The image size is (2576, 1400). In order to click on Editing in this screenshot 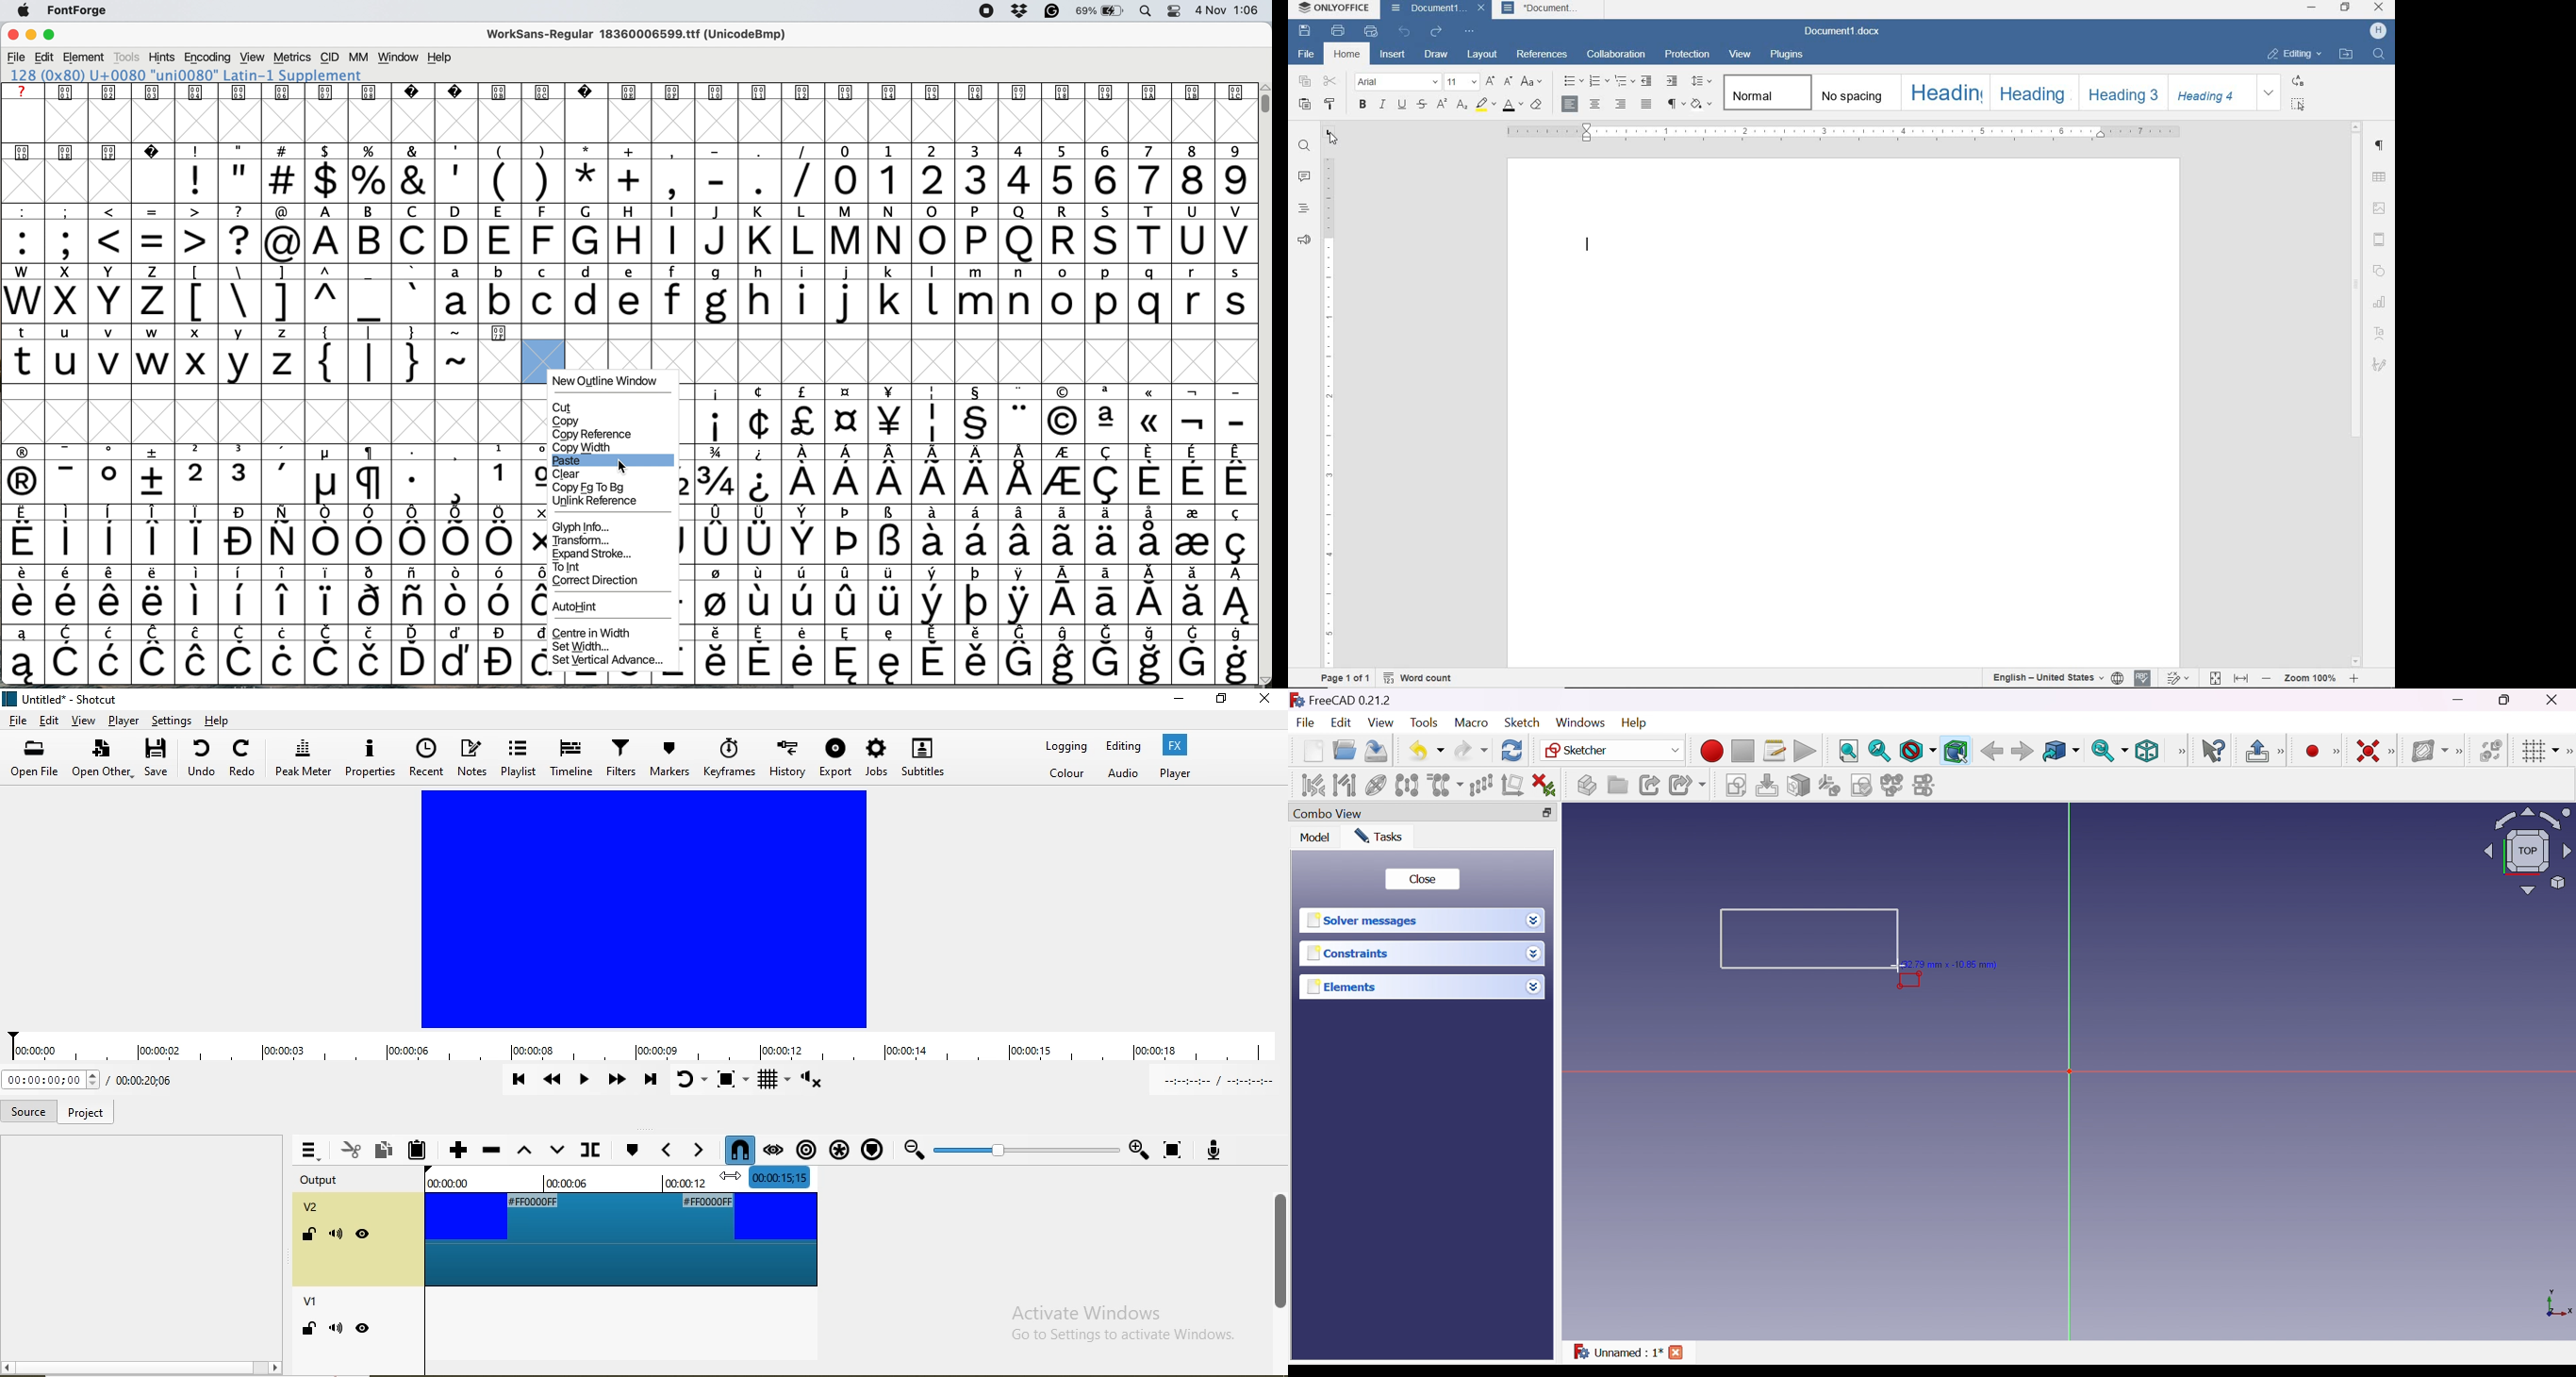, I will do `click(1123, 746)`.